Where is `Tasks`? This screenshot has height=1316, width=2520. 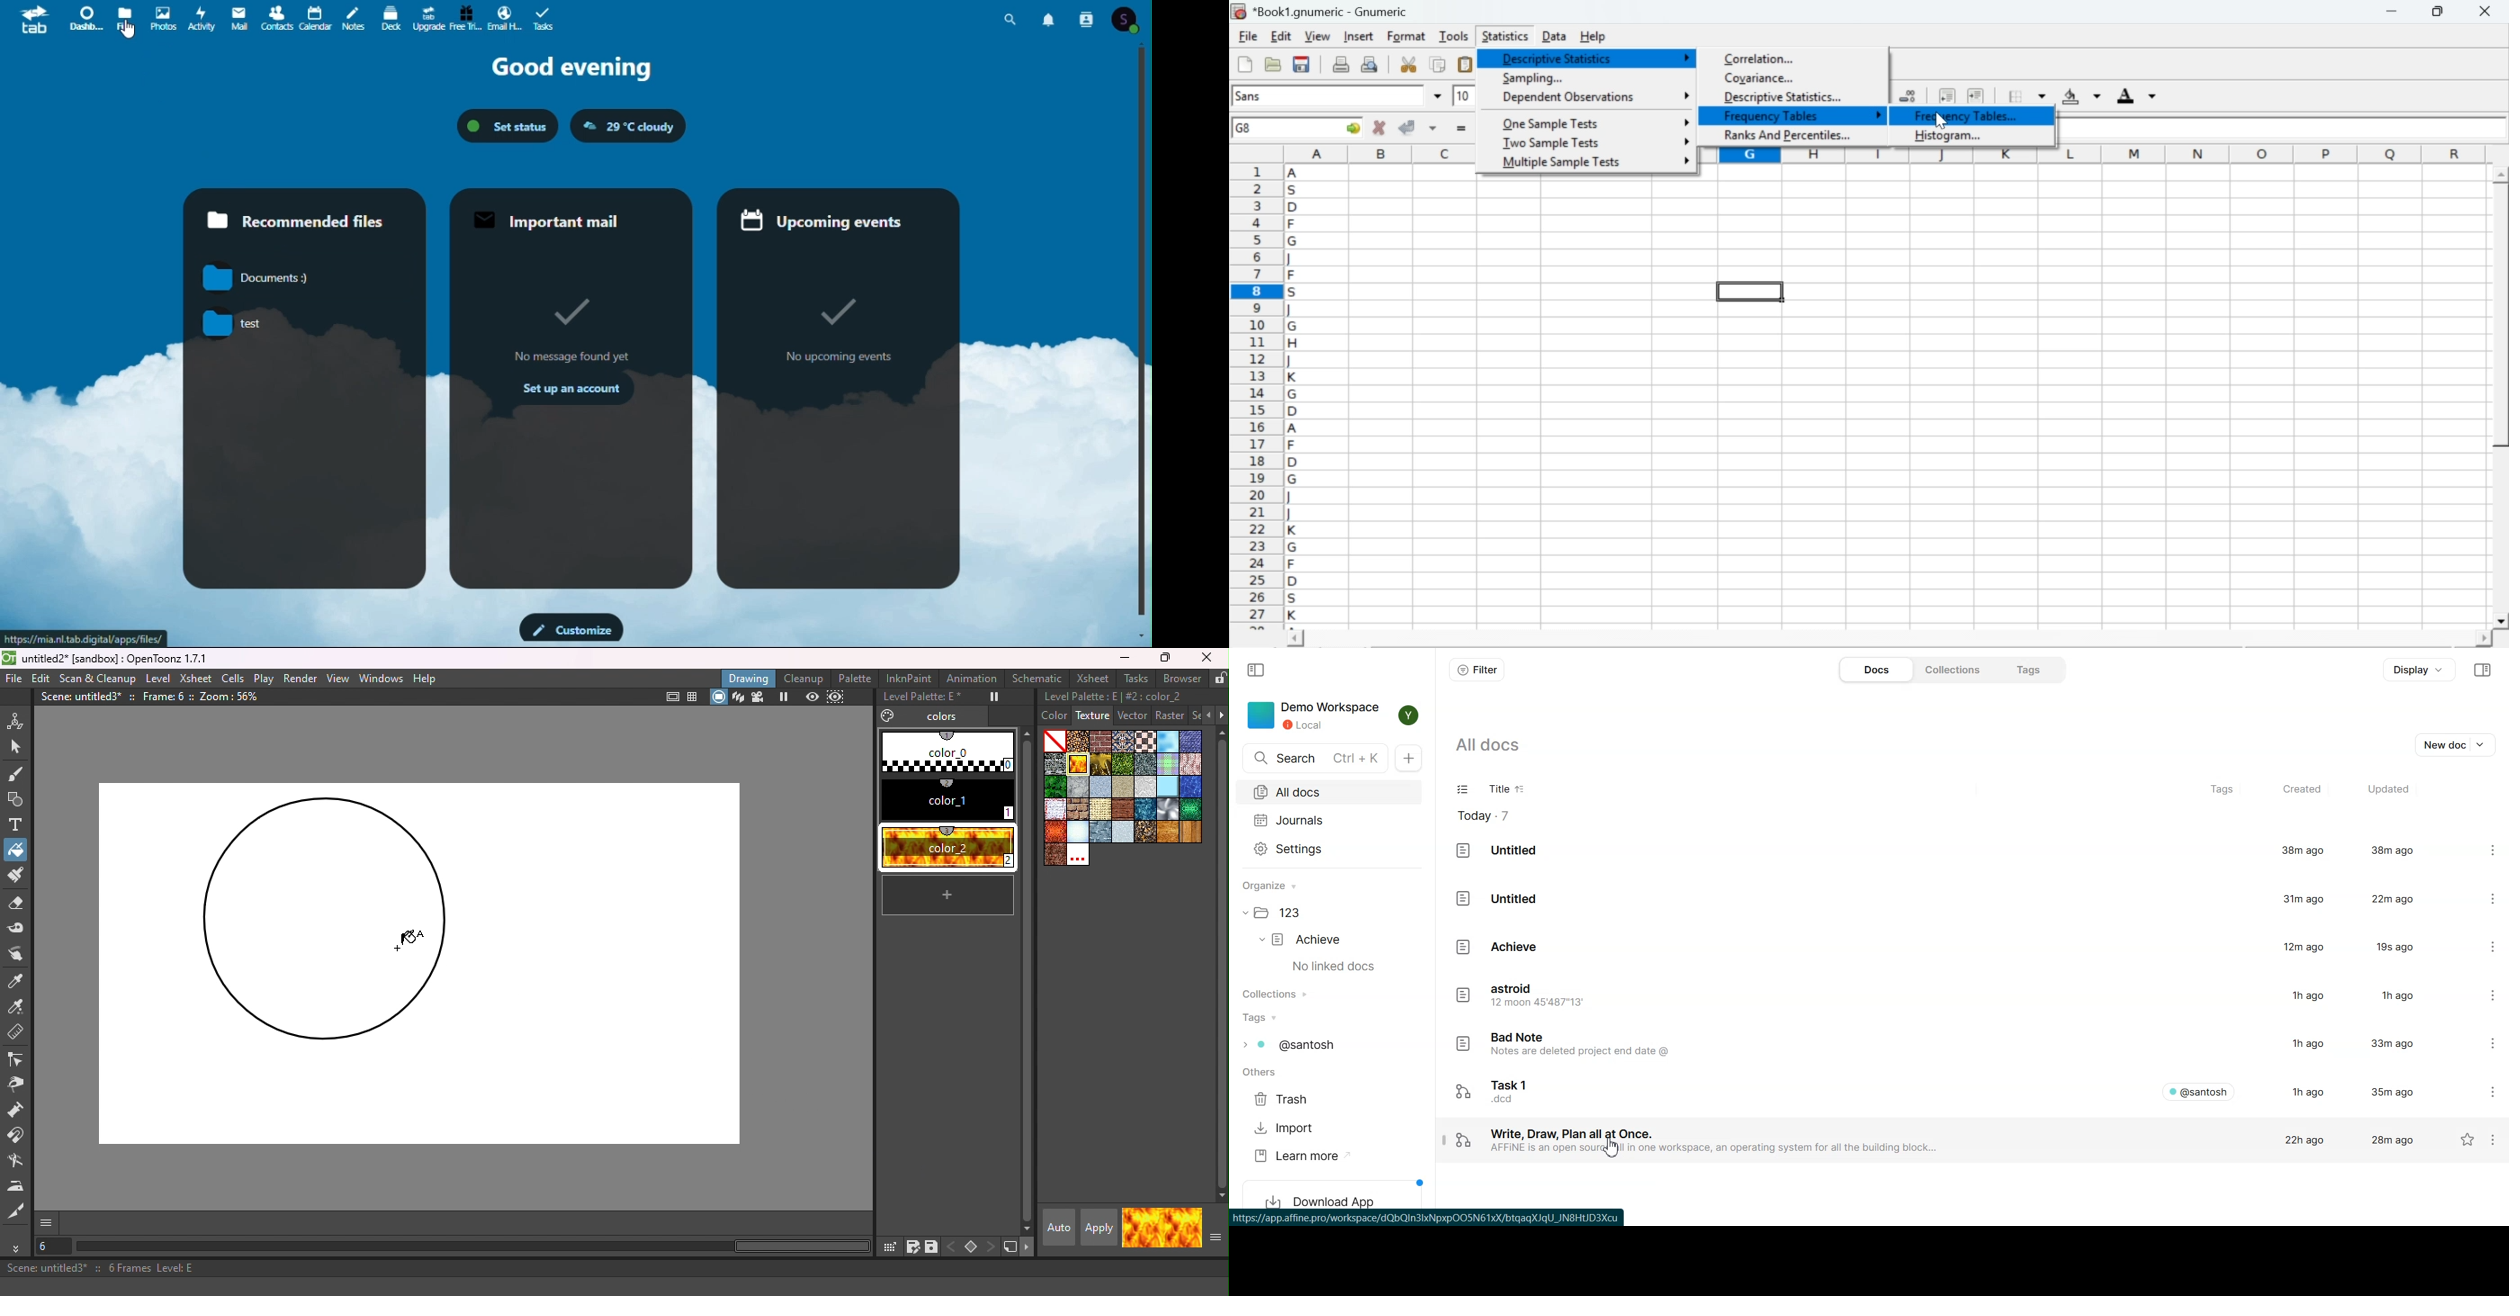 Tasks is located at coordinates (1134, 679).